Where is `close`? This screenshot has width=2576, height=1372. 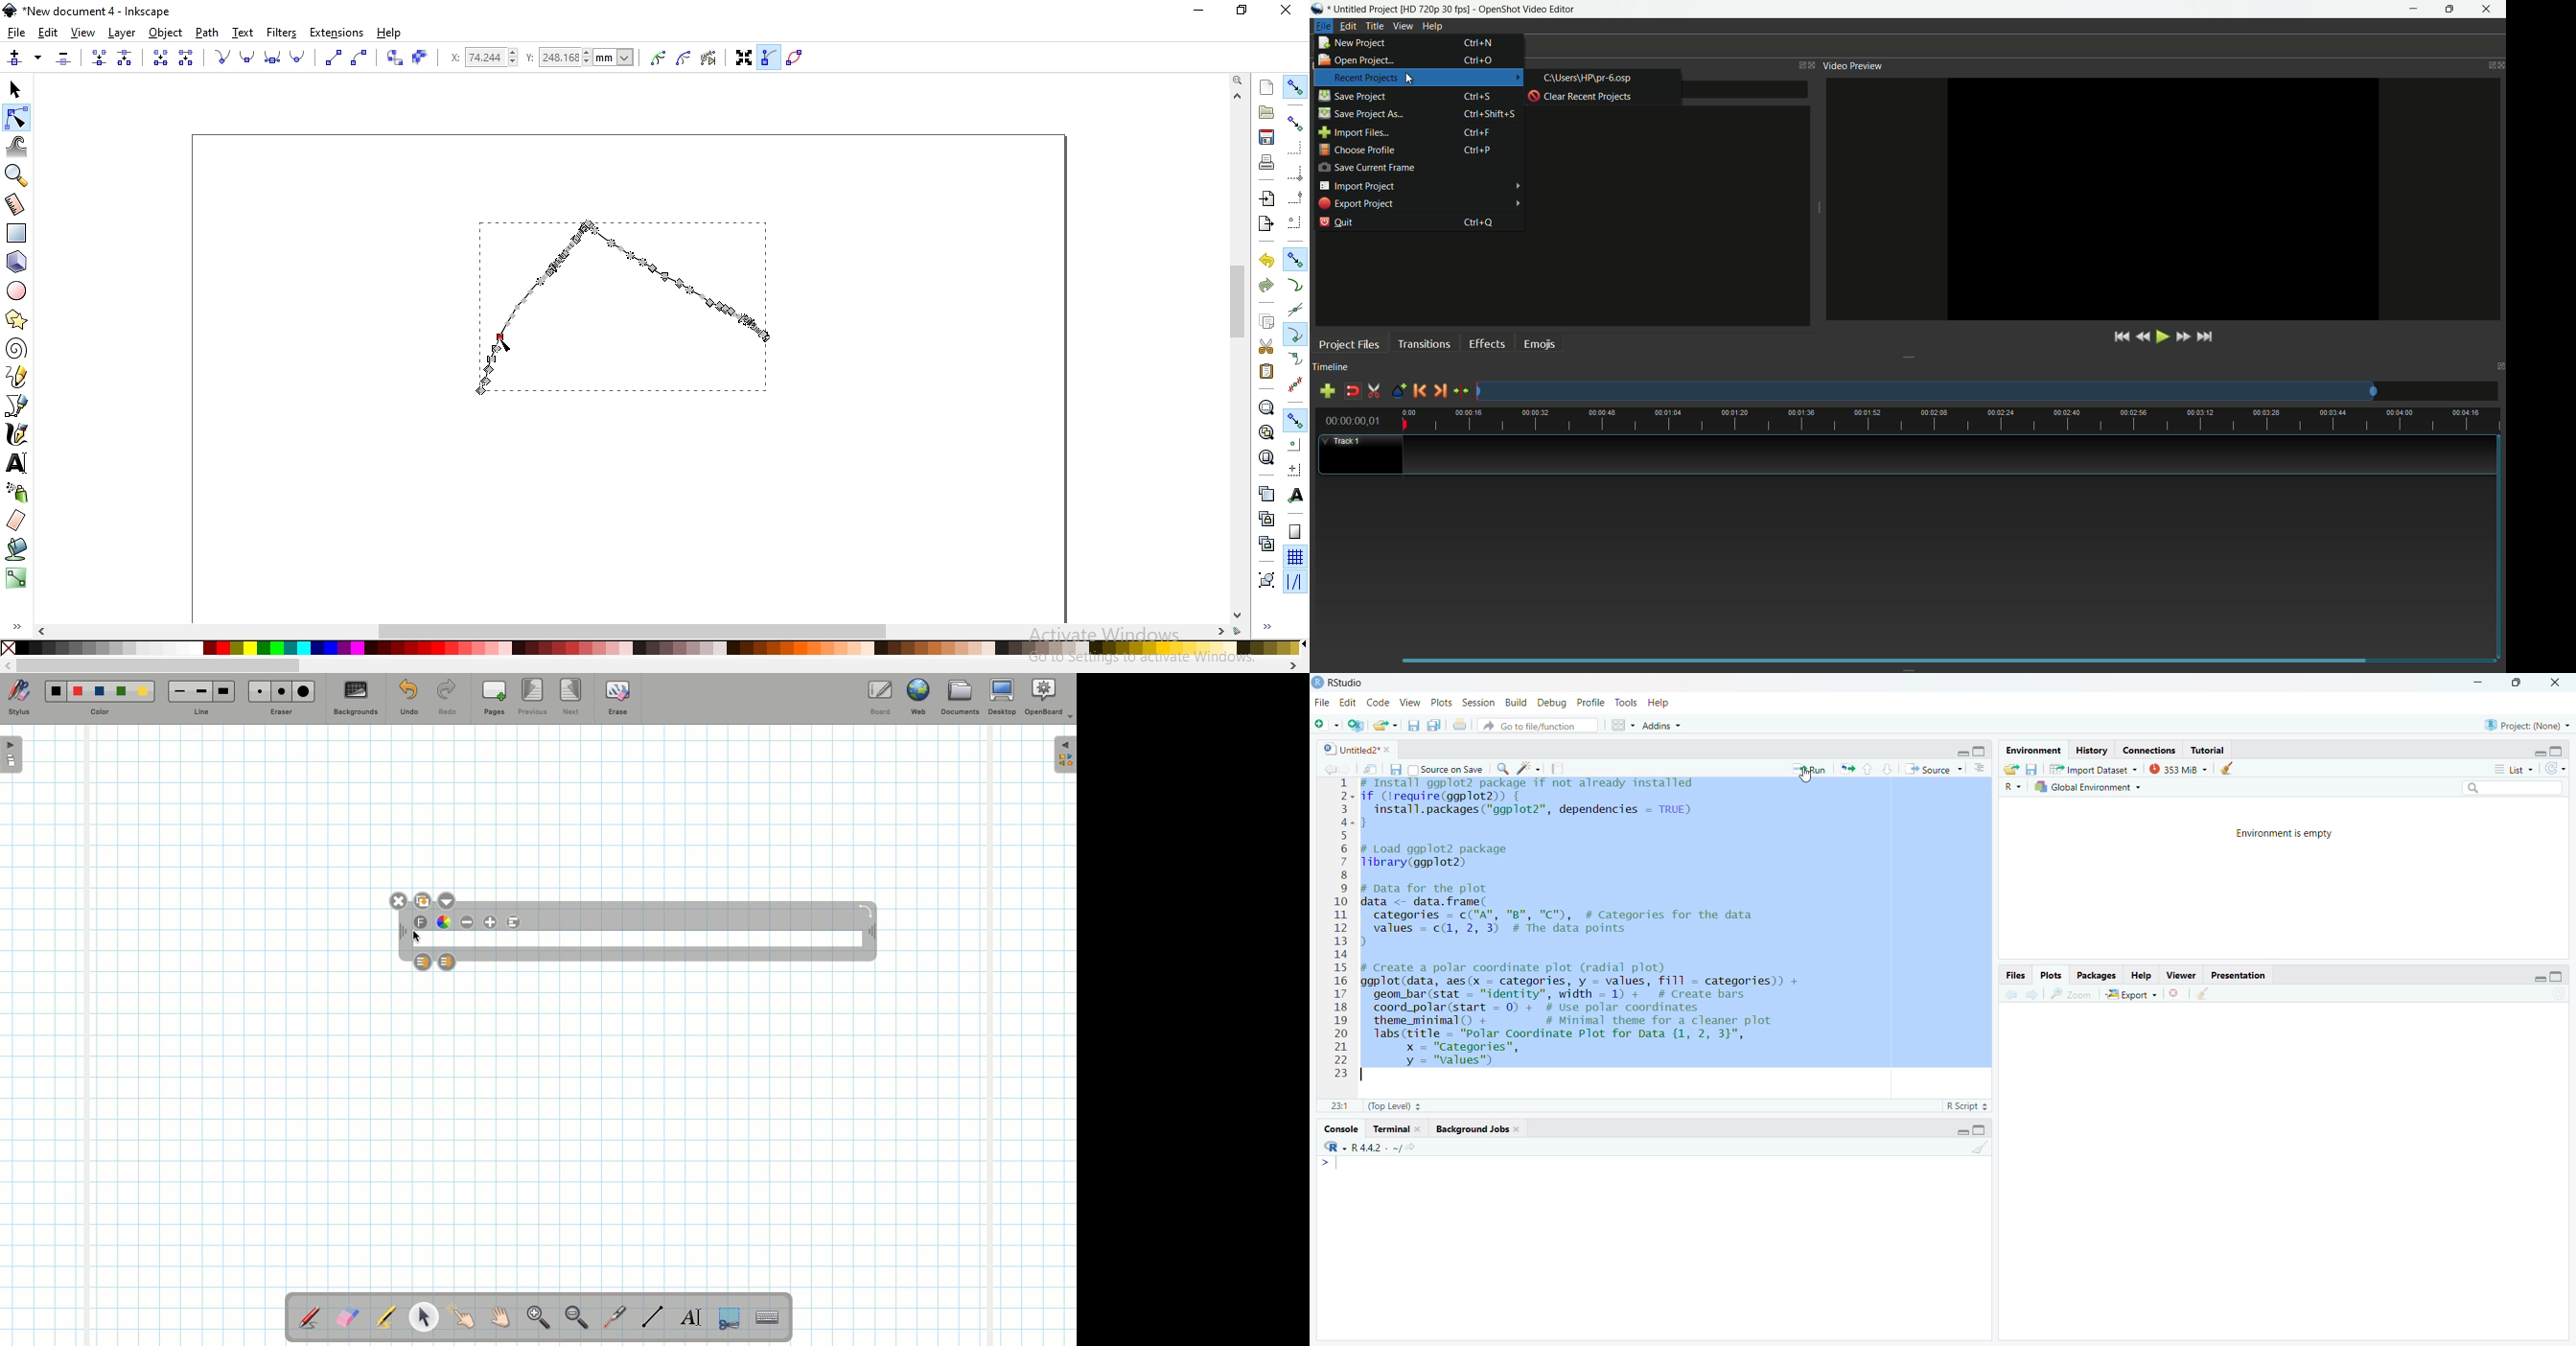
close is located at coordinates (1812, 65).